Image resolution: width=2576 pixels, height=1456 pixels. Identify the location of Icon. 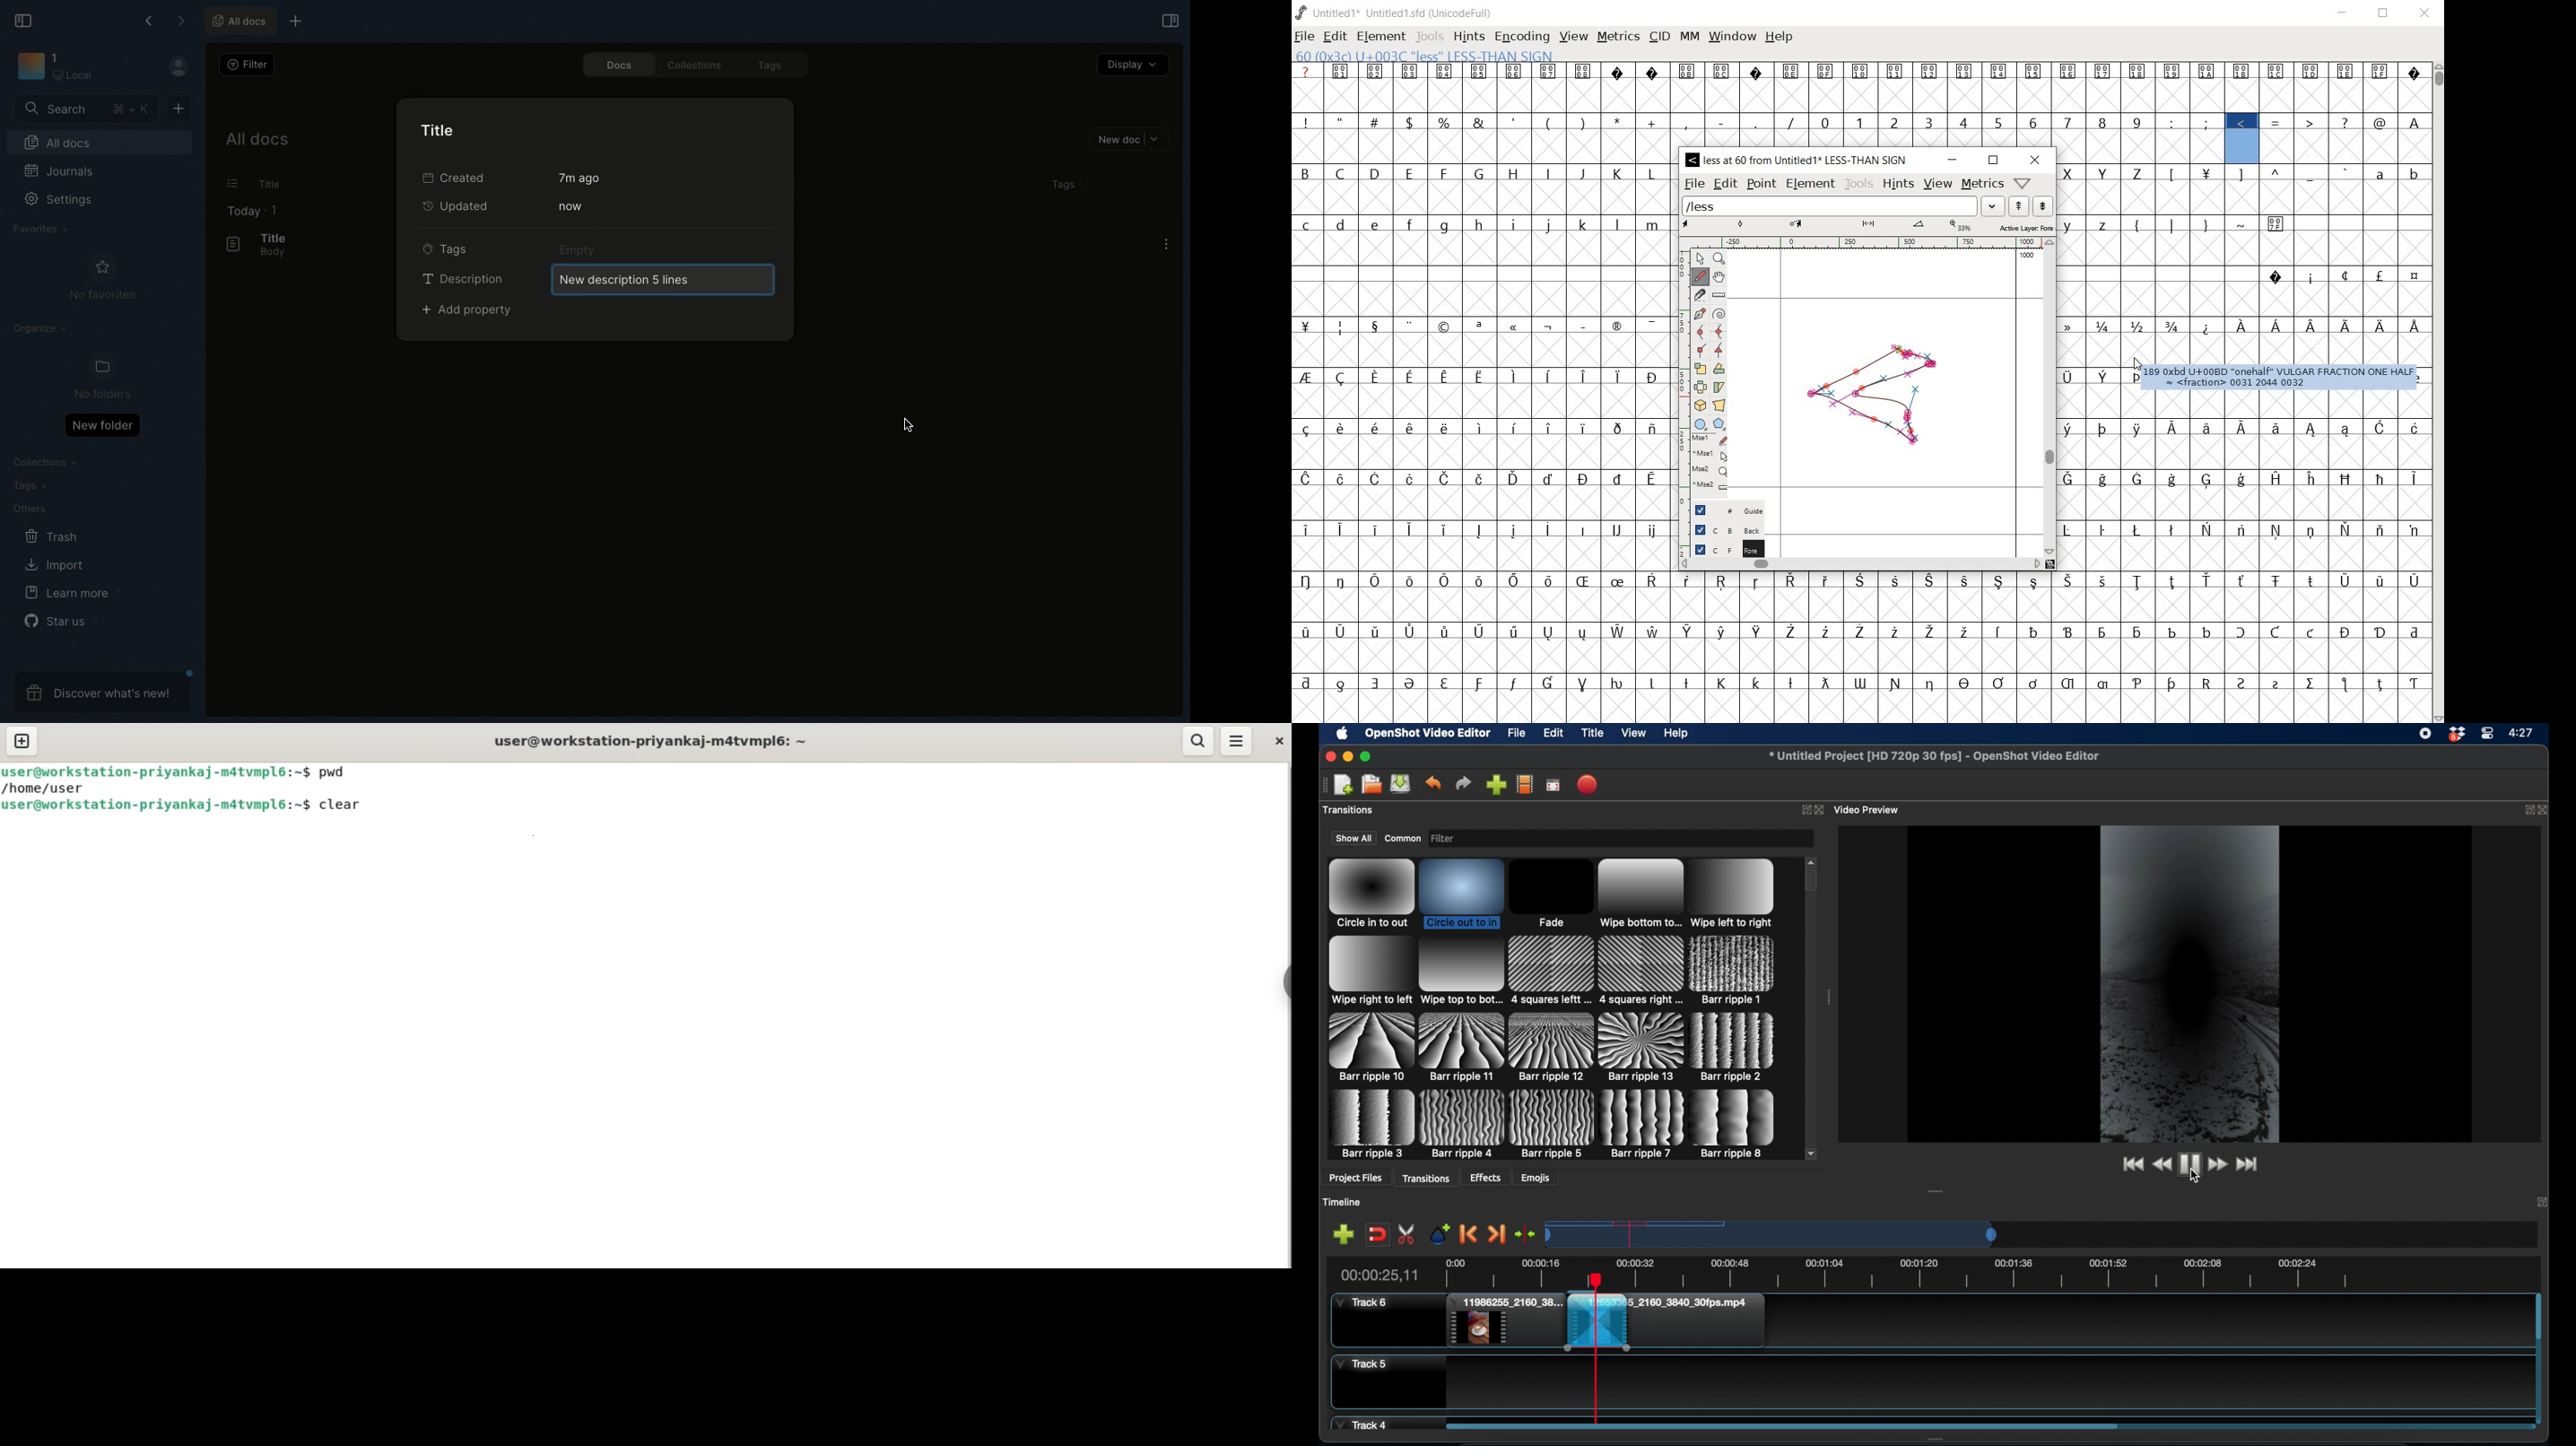
(30, 67).